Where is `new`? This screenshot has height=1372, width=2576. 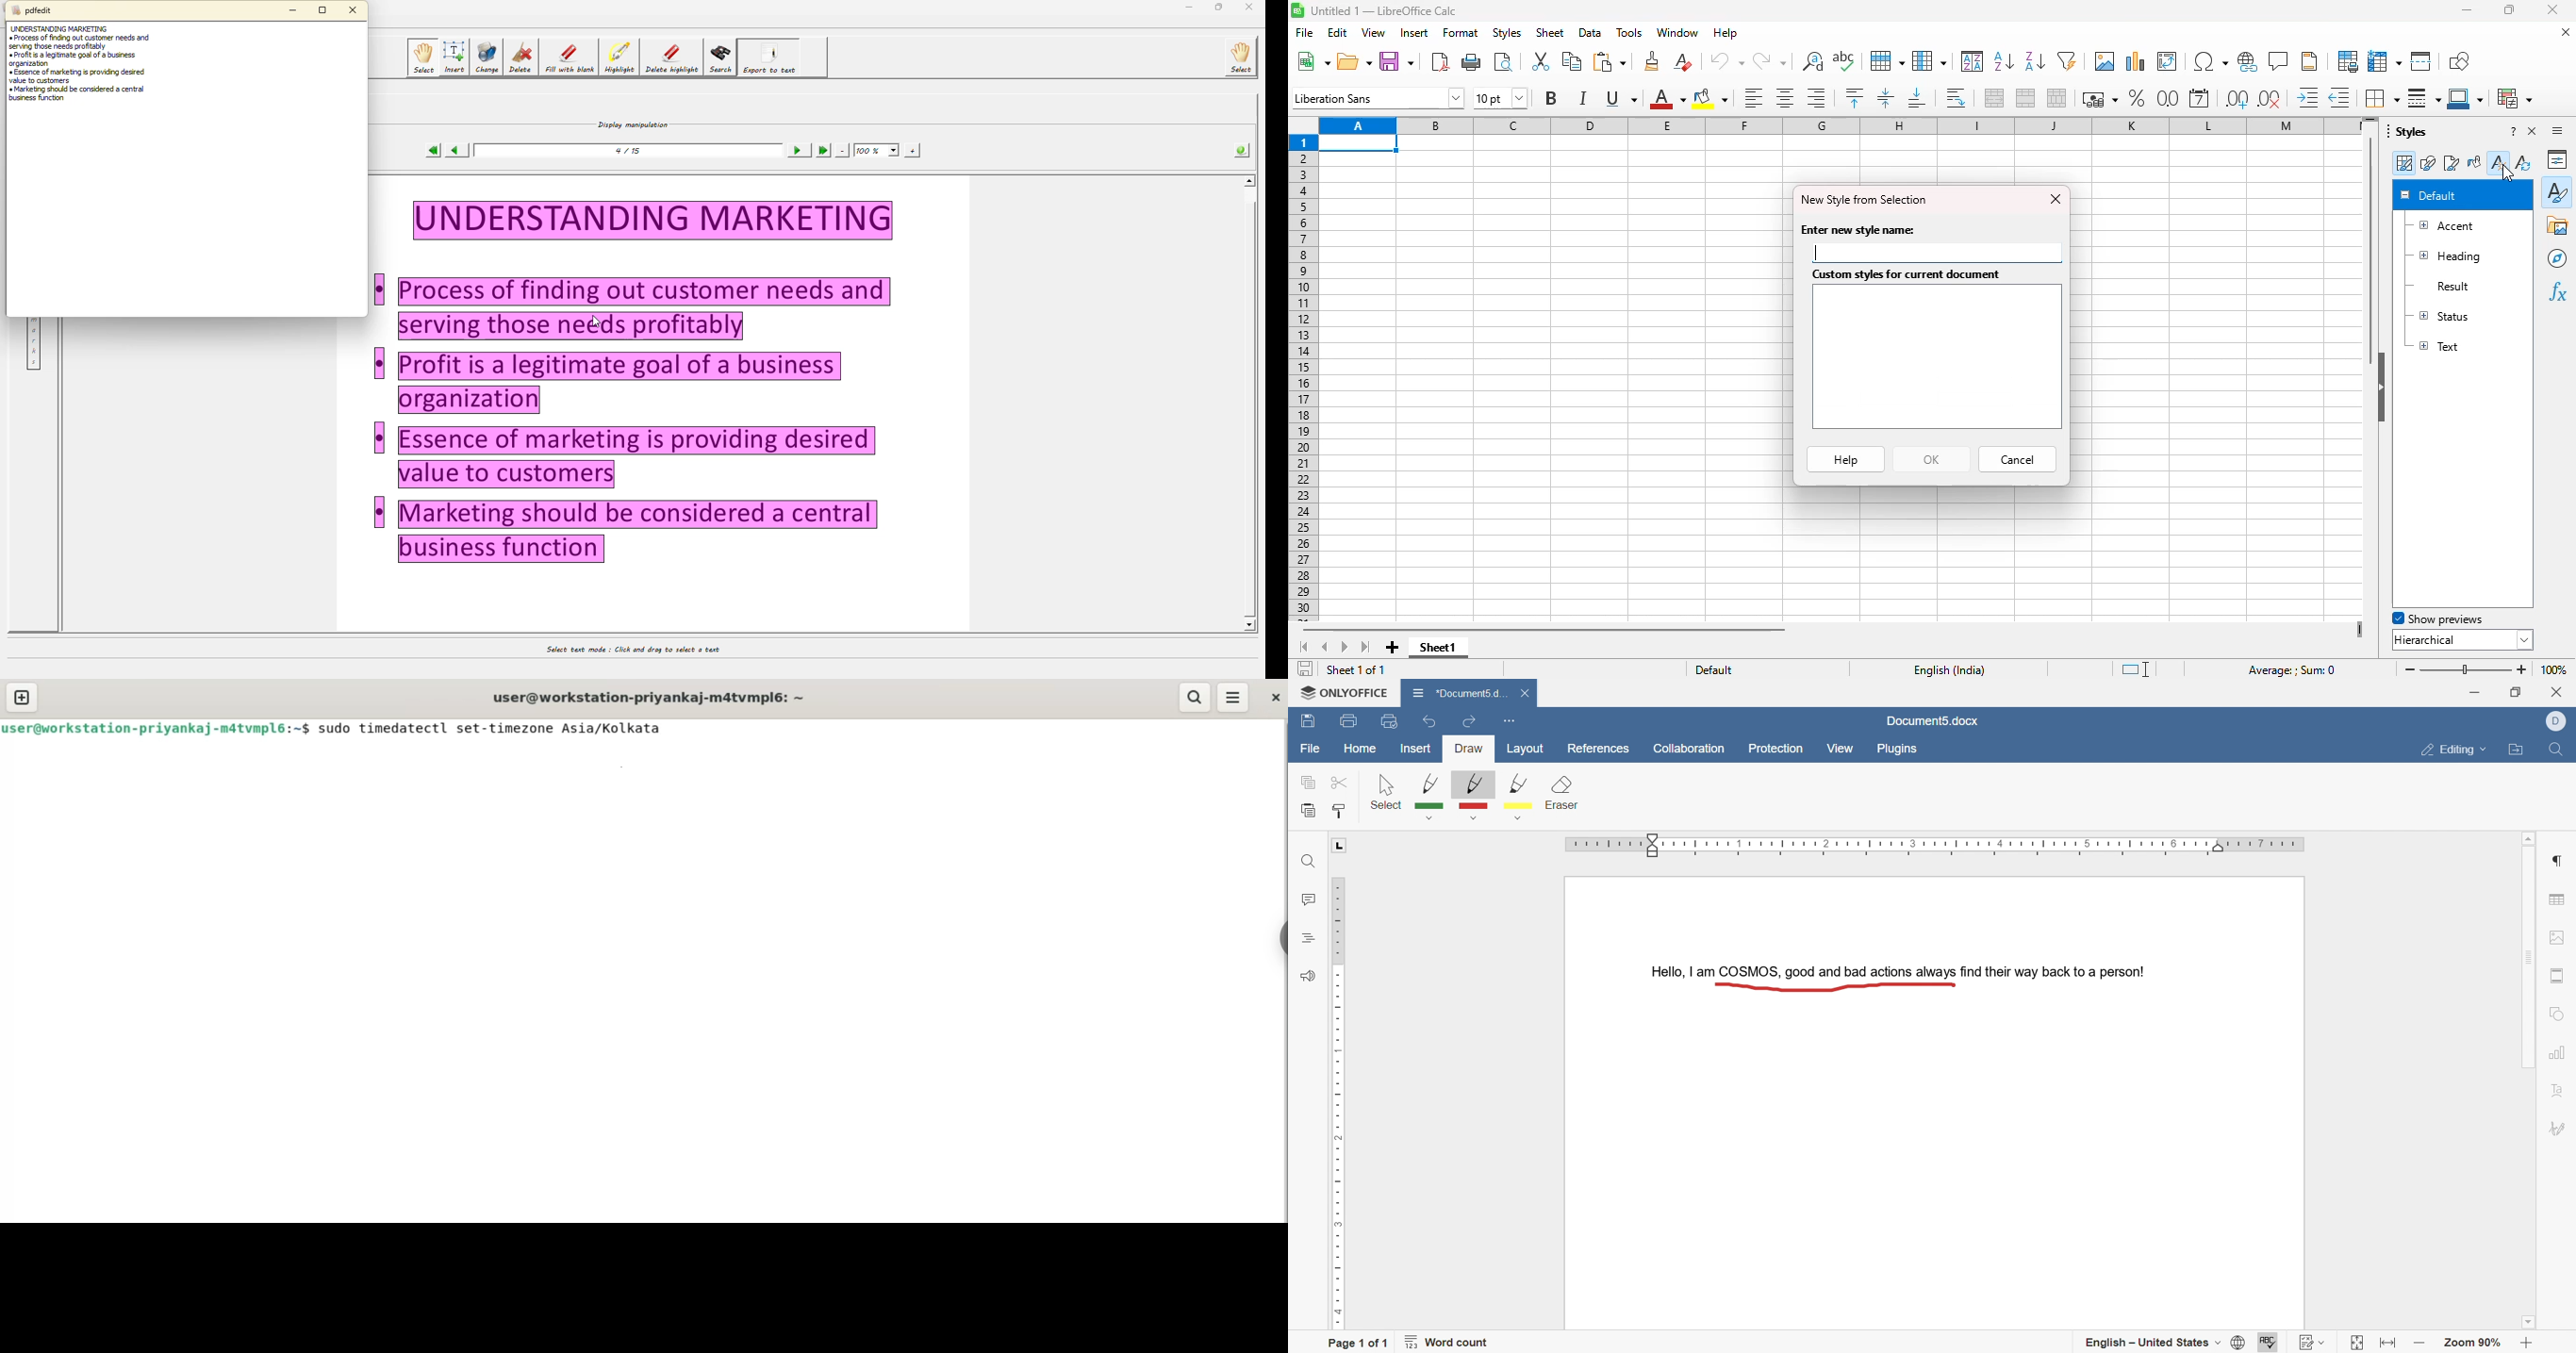
new is located at coordinates (1312, 61).